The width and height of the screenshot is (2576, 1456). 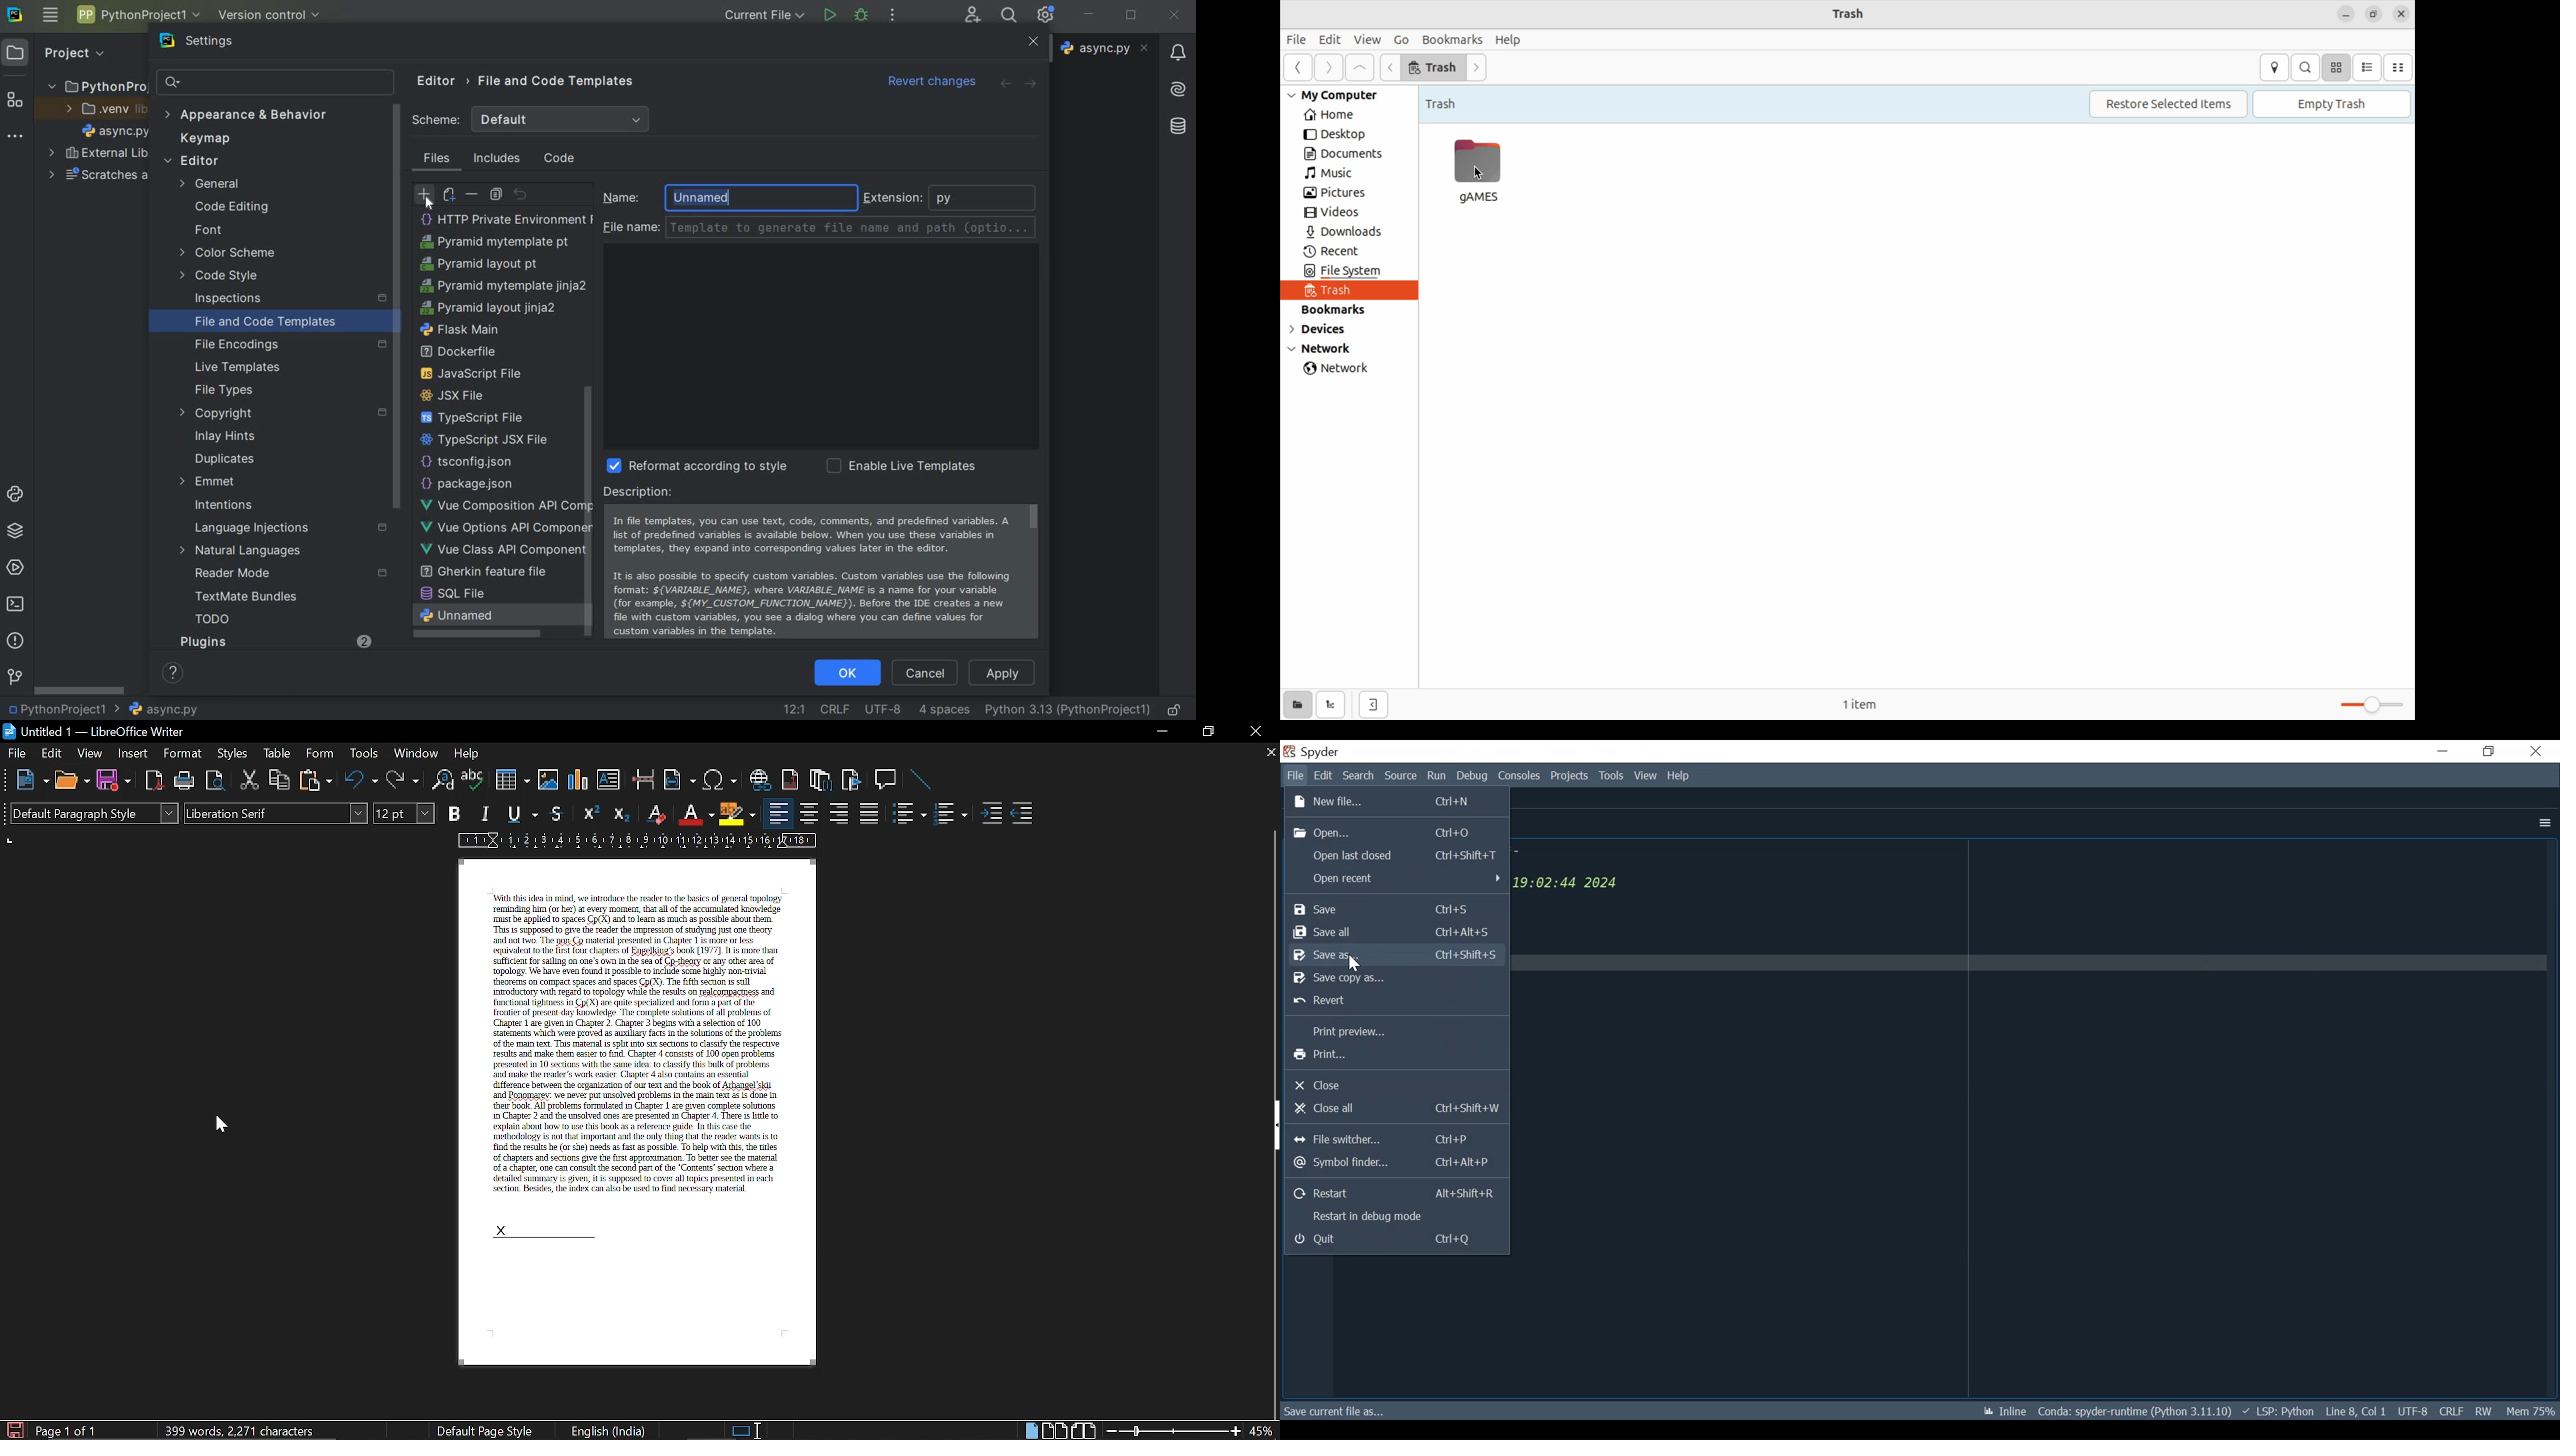 I want to click on insert text, so click(x=611, y=779).